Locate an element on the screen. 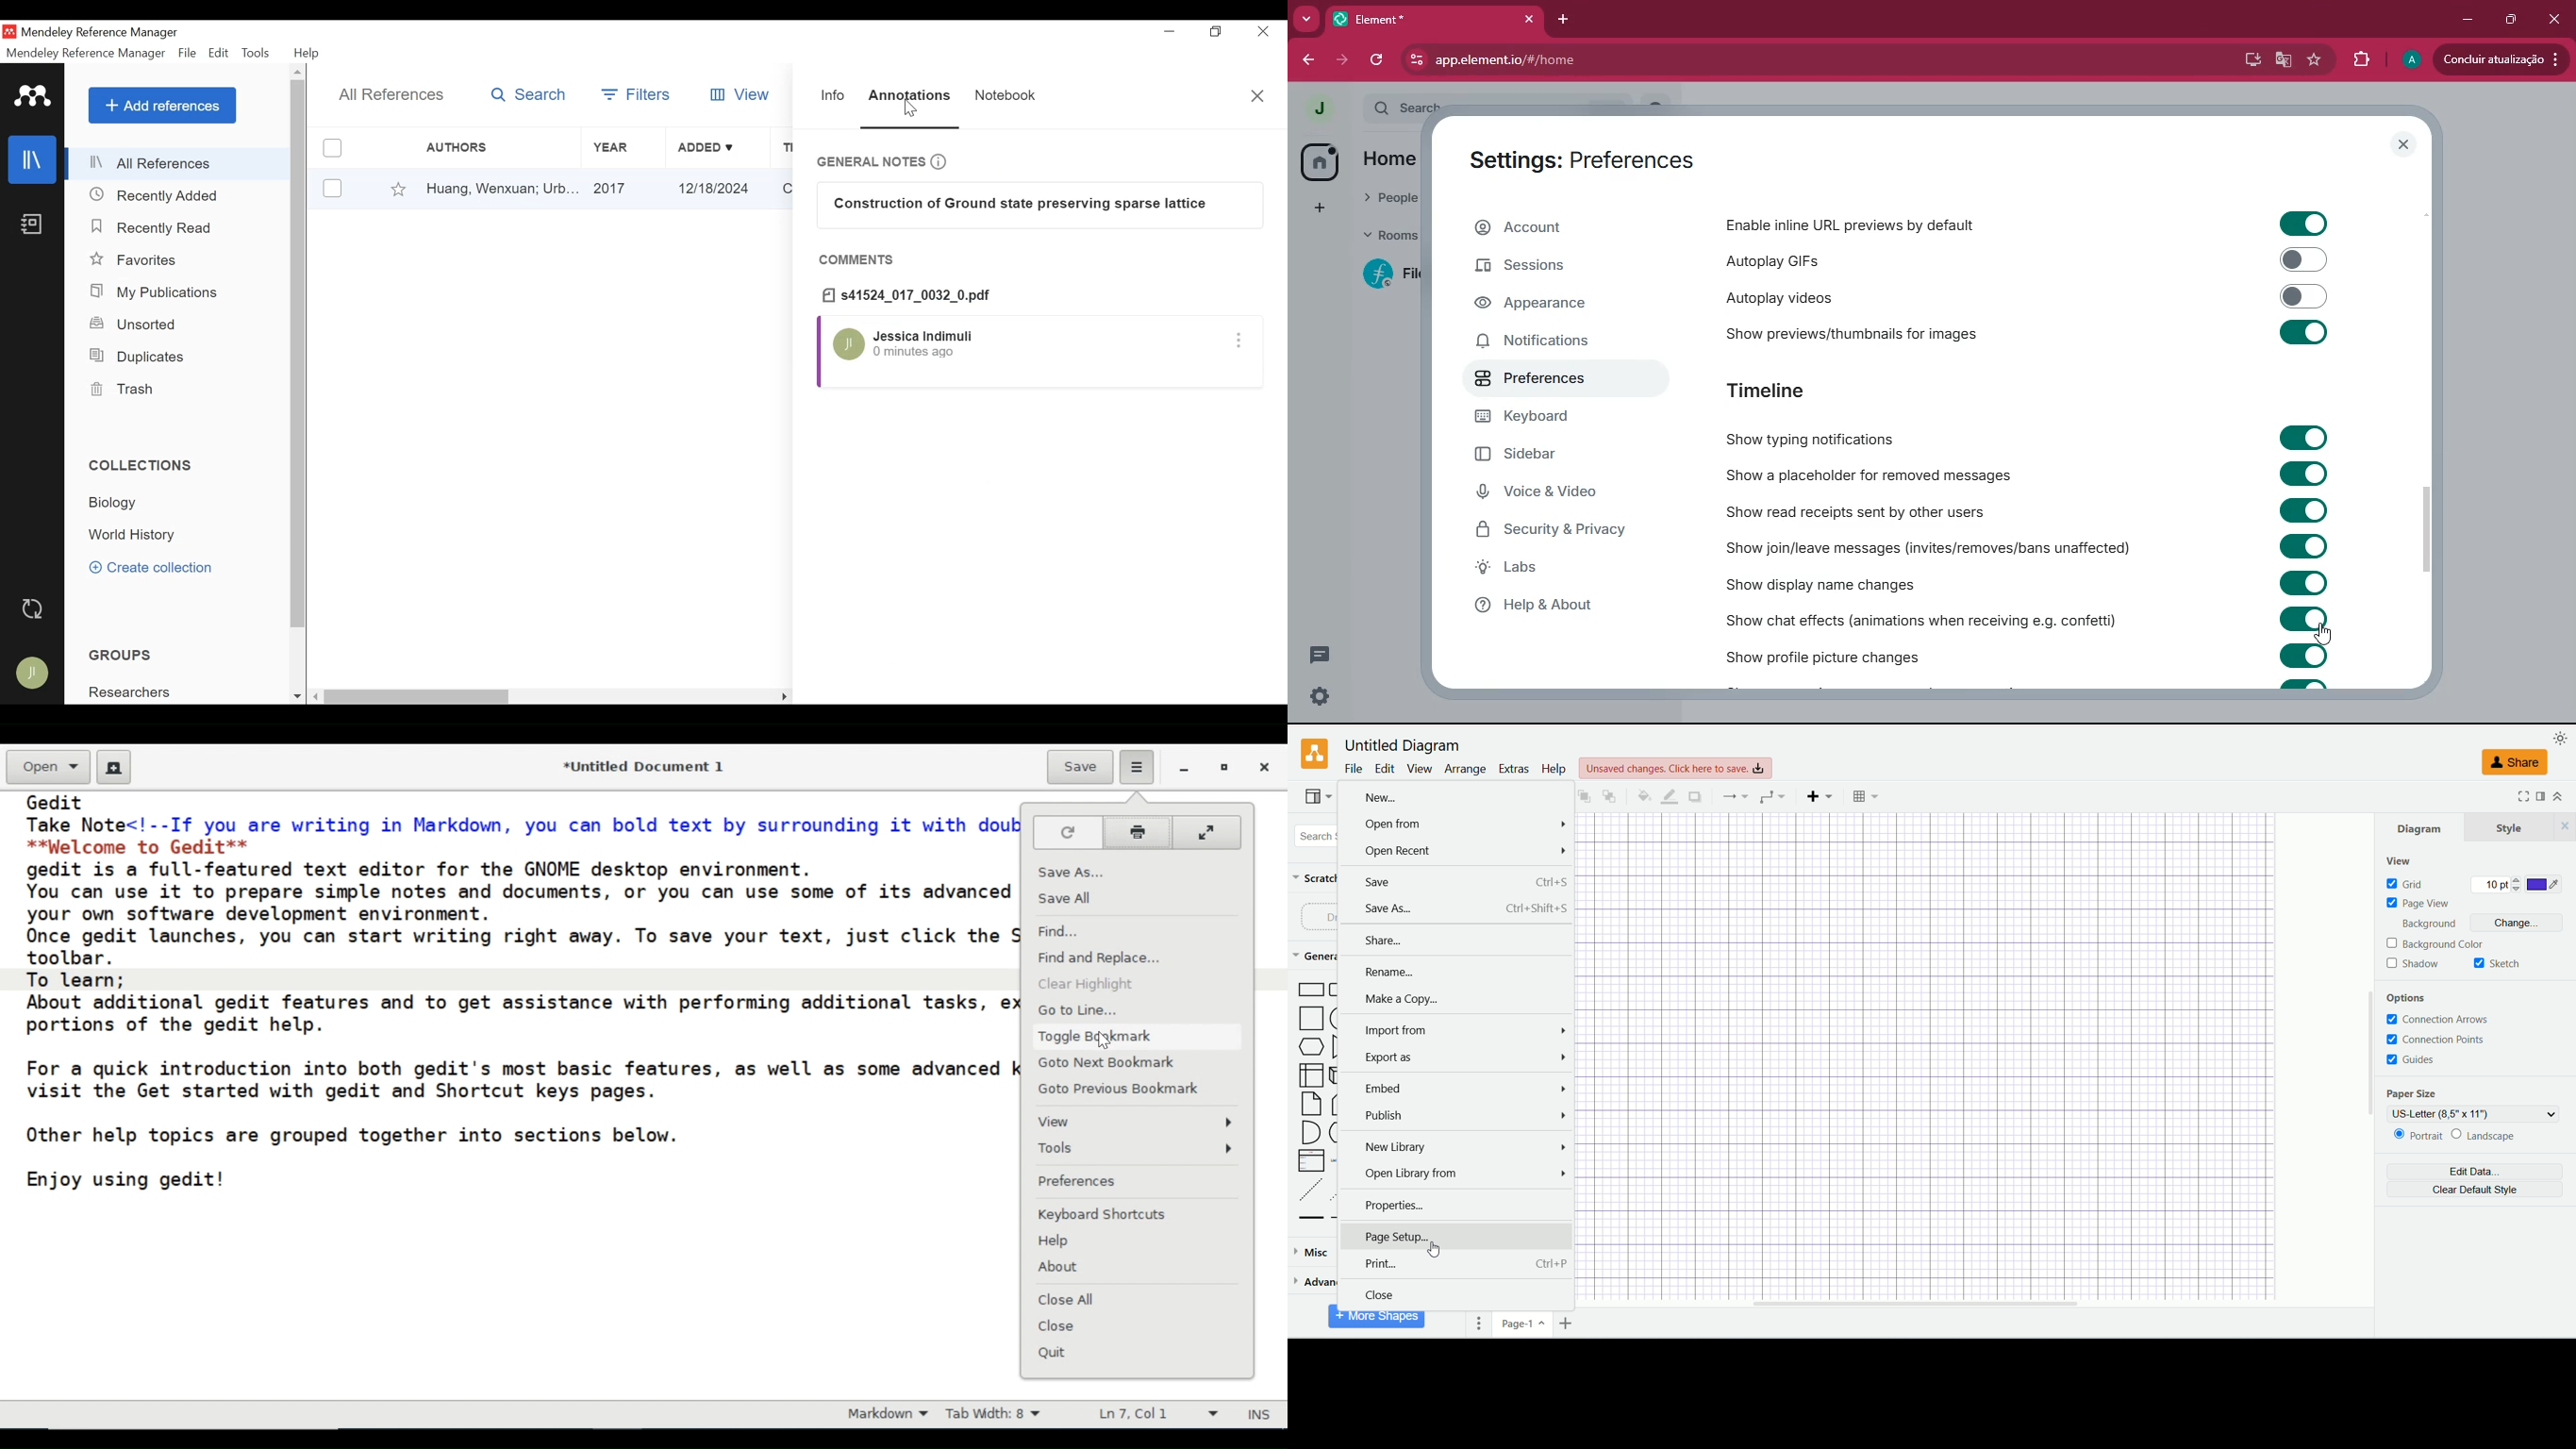 The image size is (2576, 1456). shadow is located at coordinates (1694, 796).